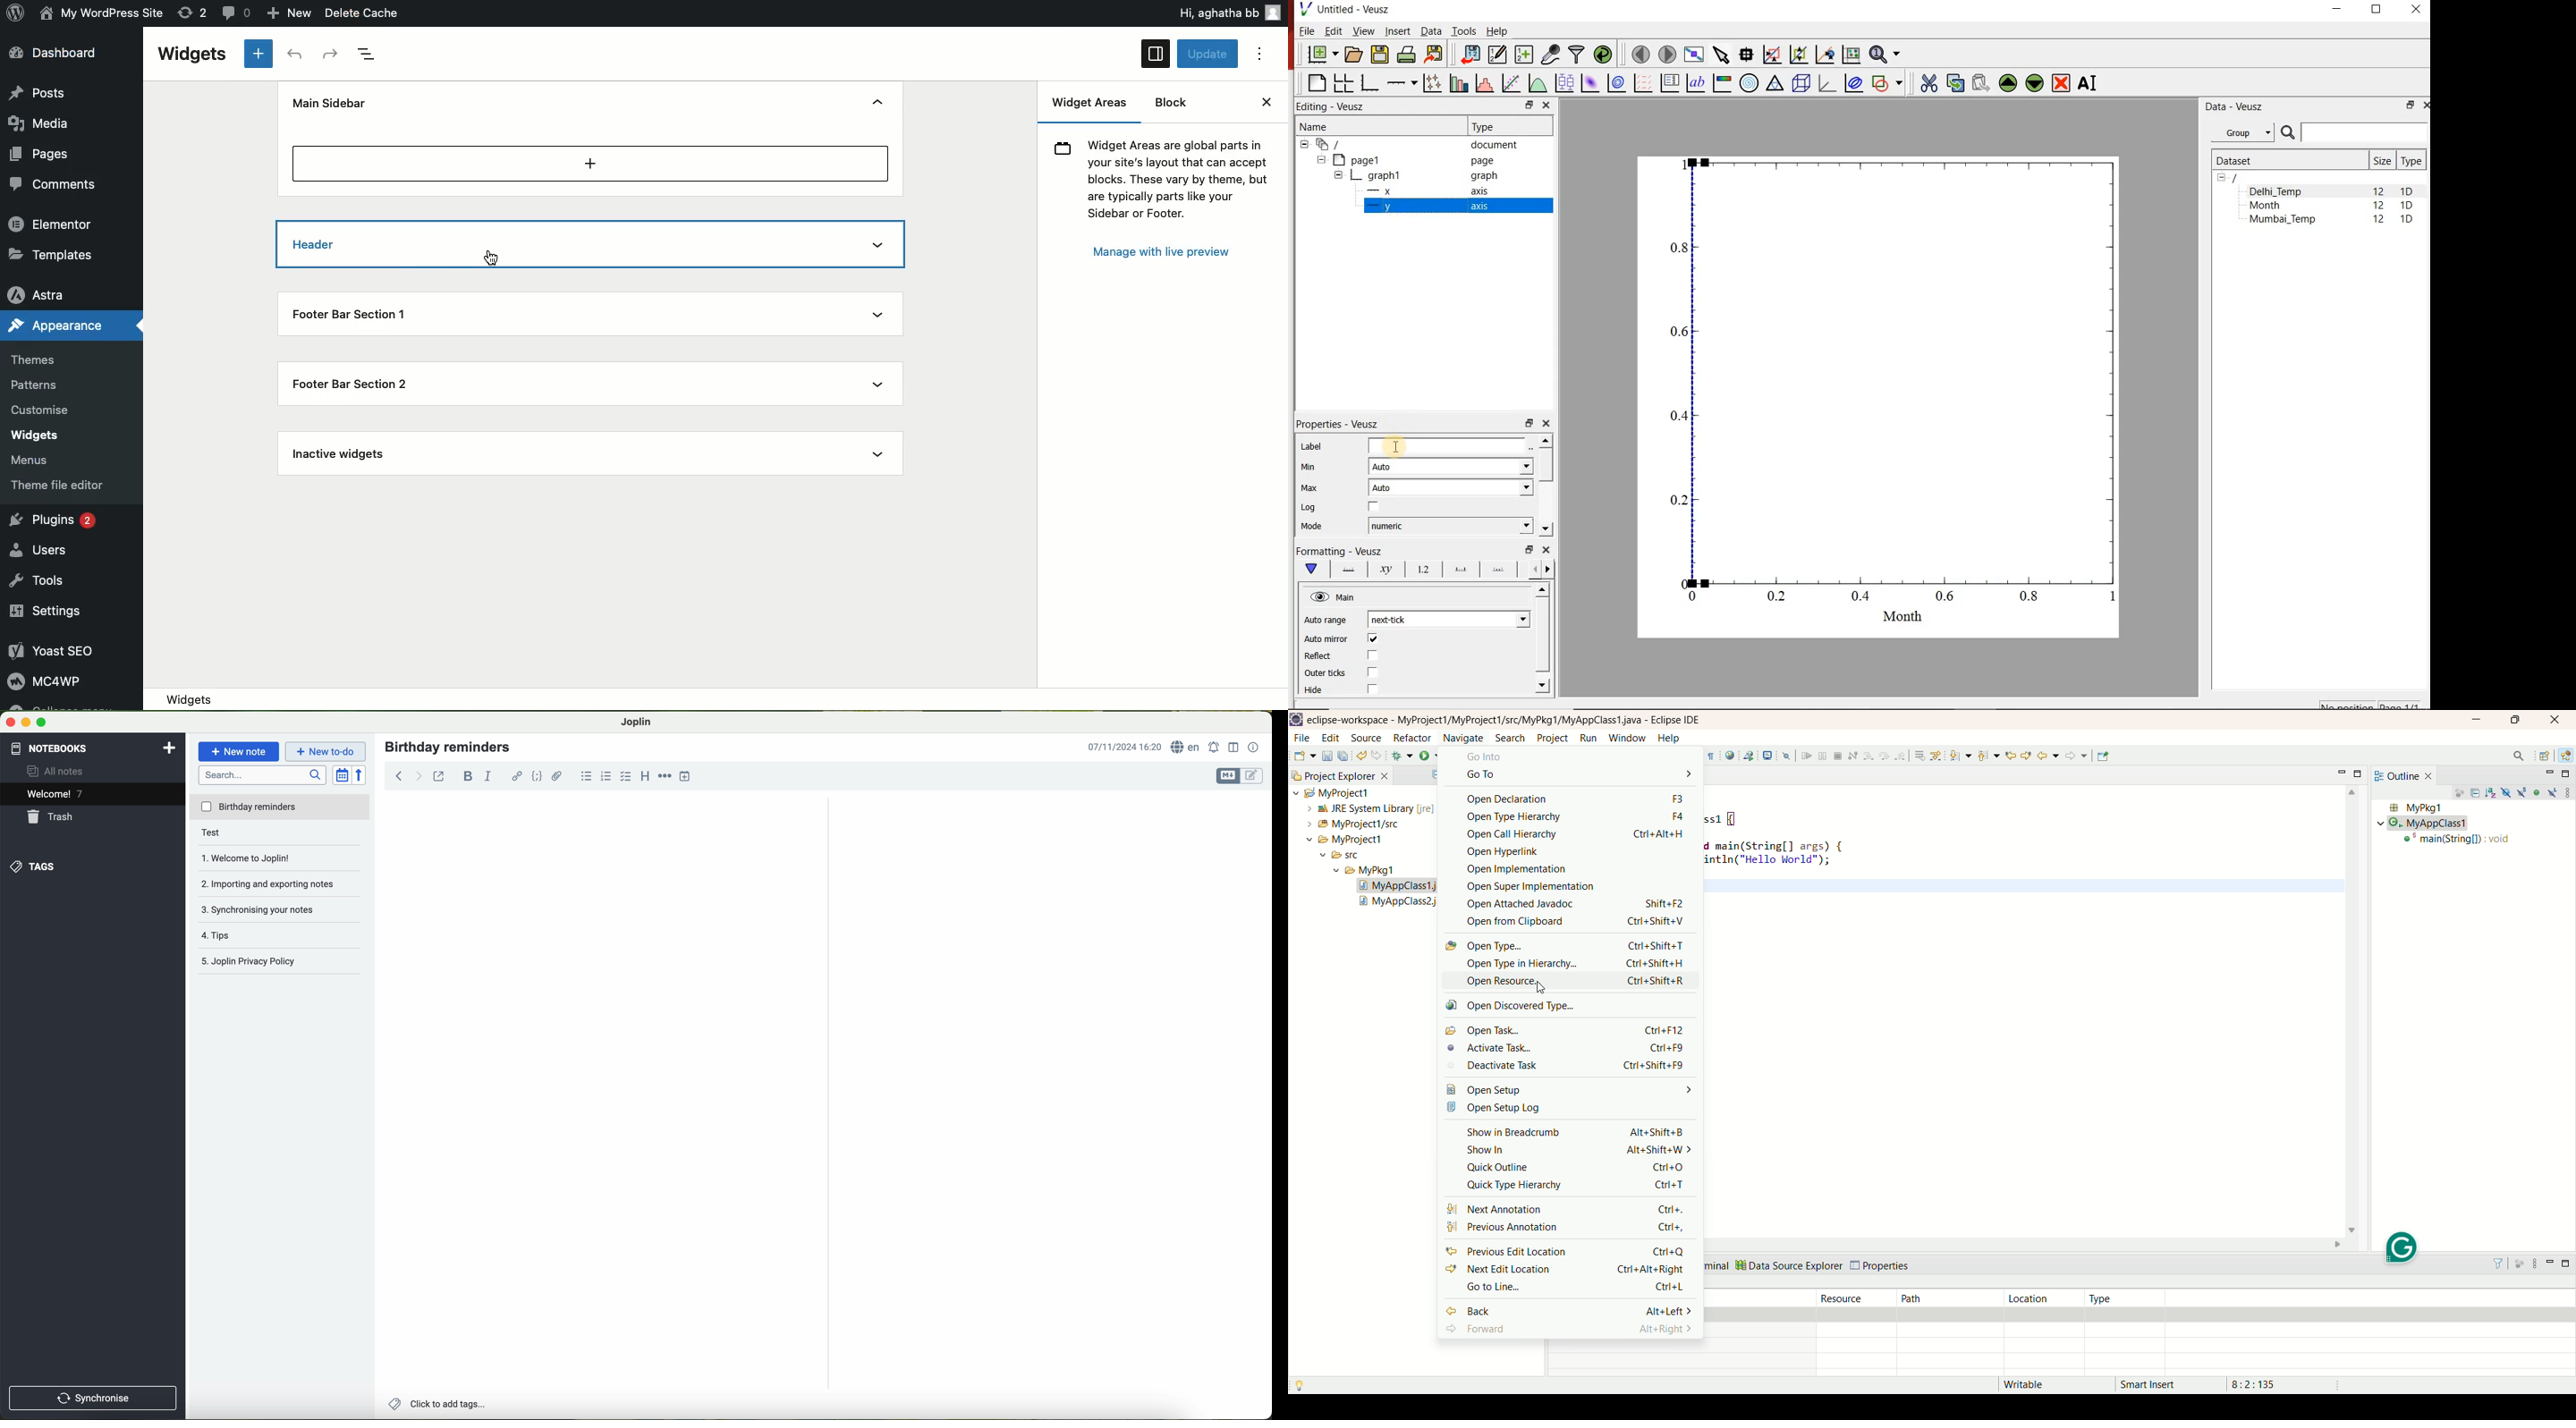 The image size is (2576, 1428). Describe the element at coordinates (1209, 54) in the screenshot. I see `Update` at that location.